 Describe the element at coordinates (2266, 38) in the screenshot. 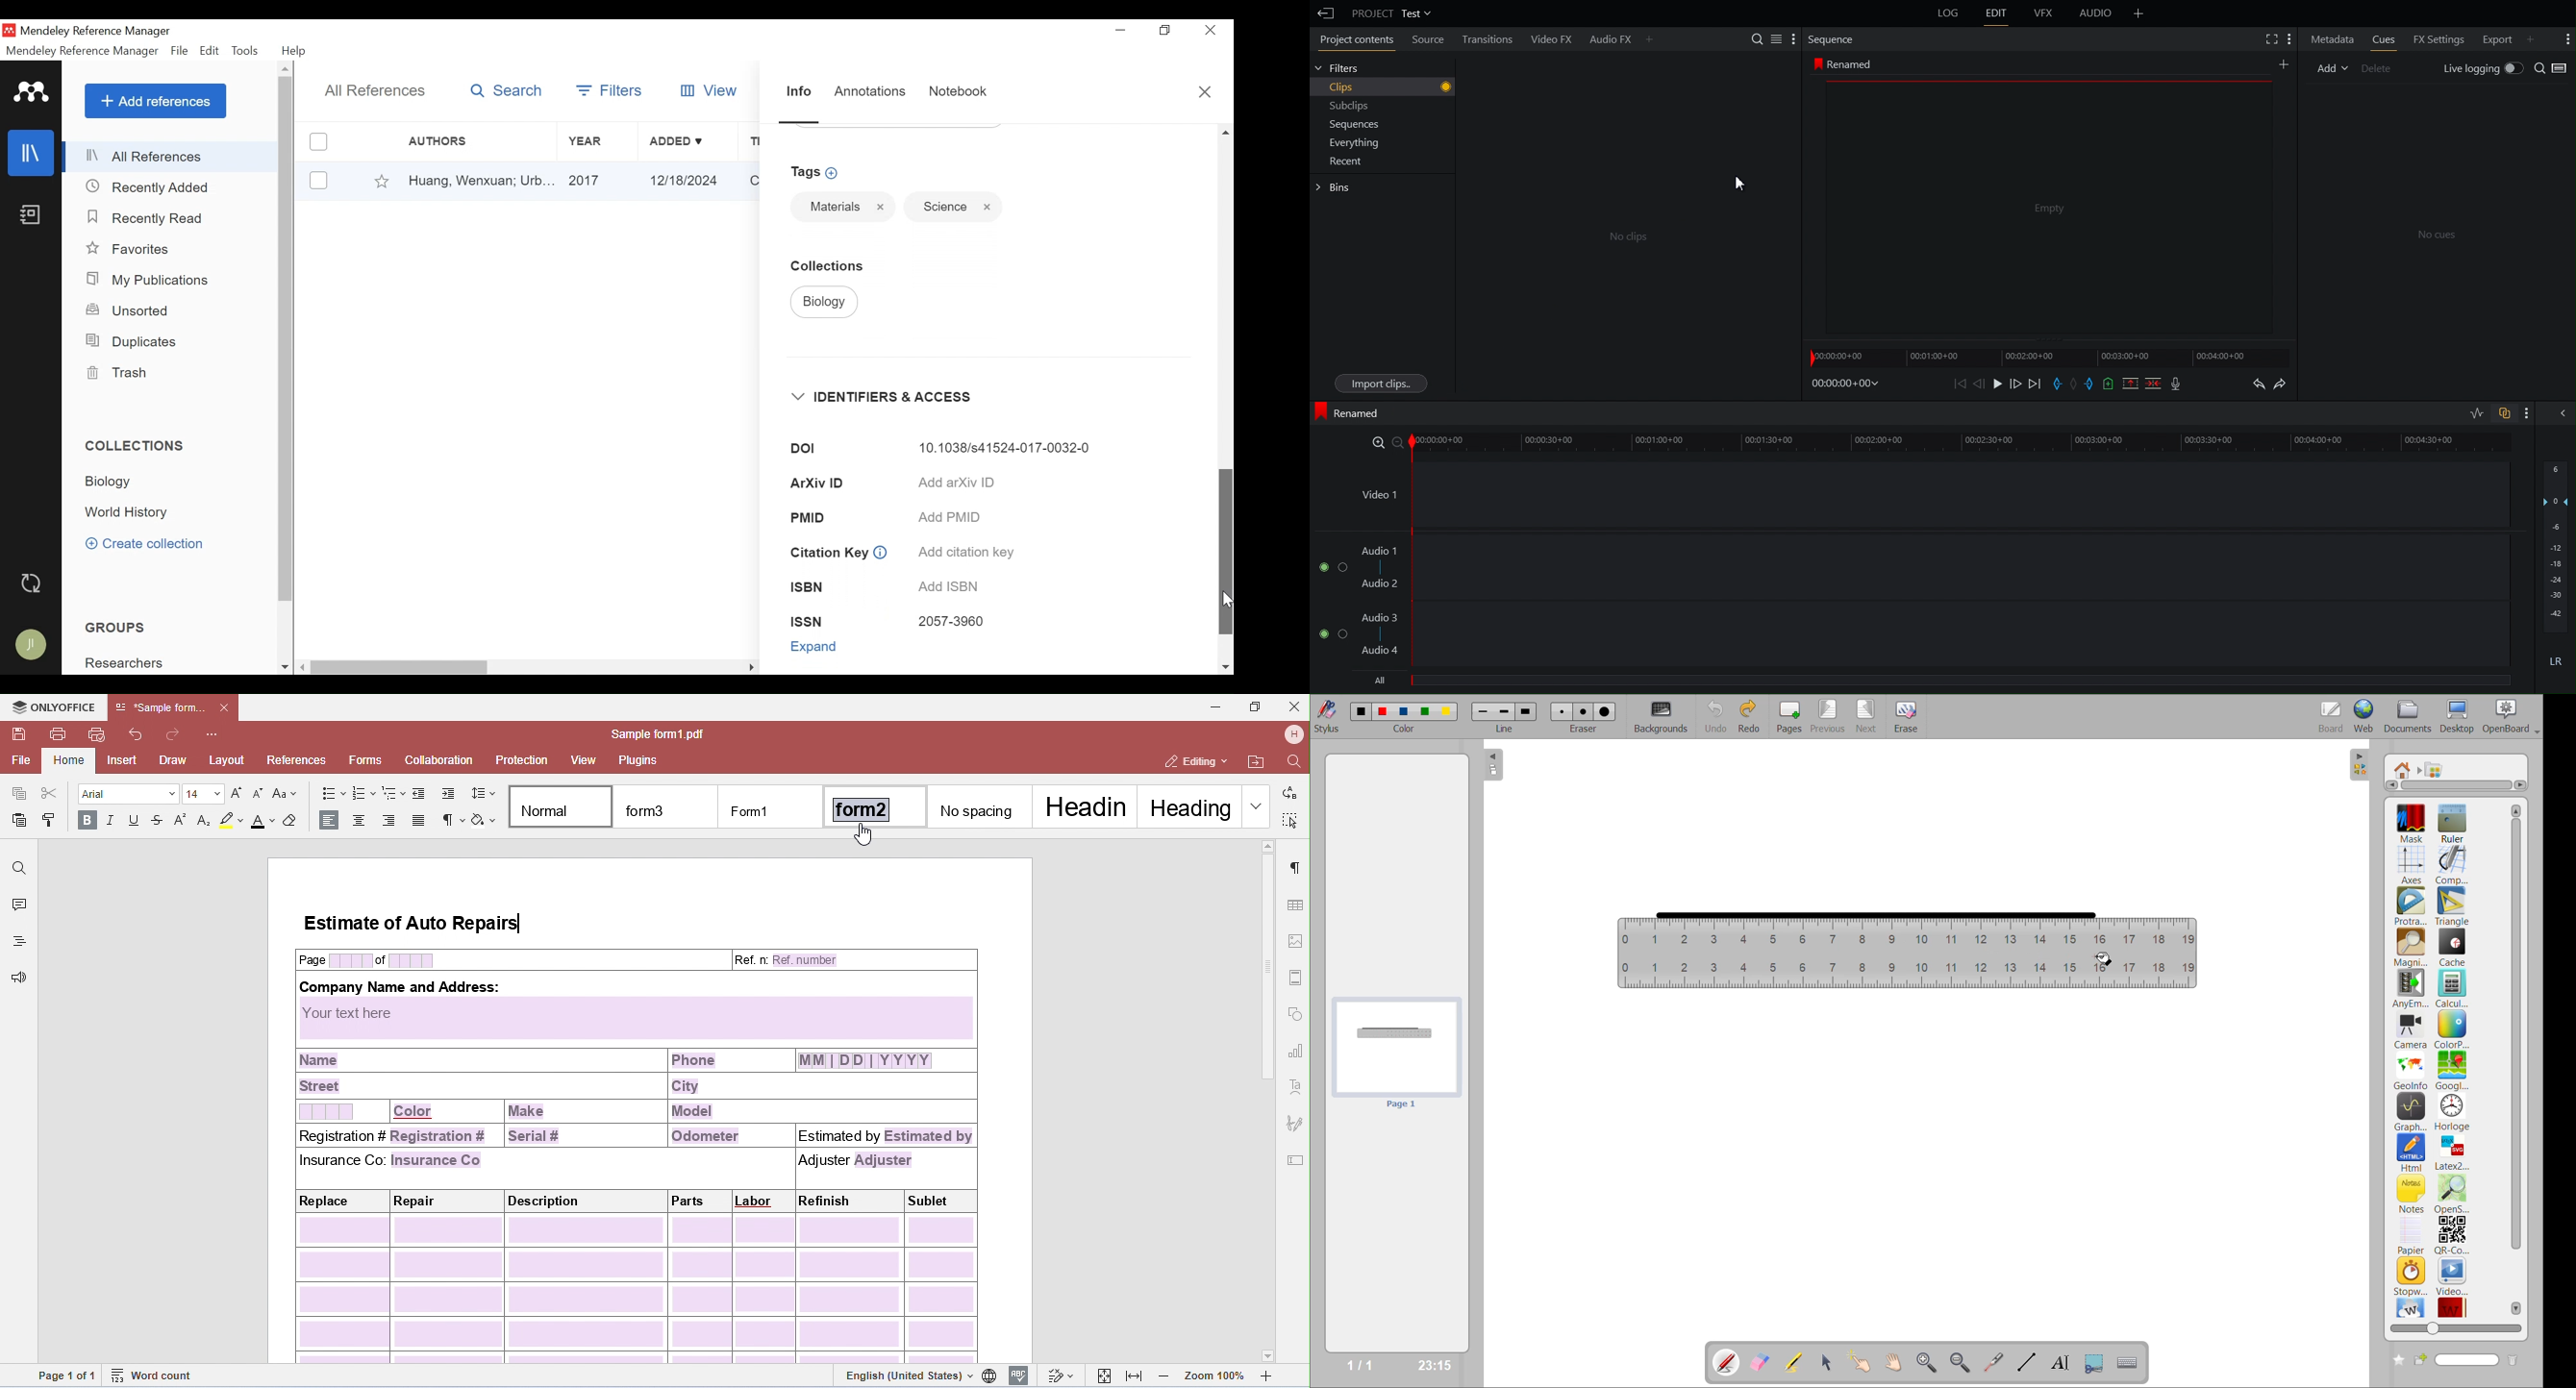

I see `Fullscreen` at that location.